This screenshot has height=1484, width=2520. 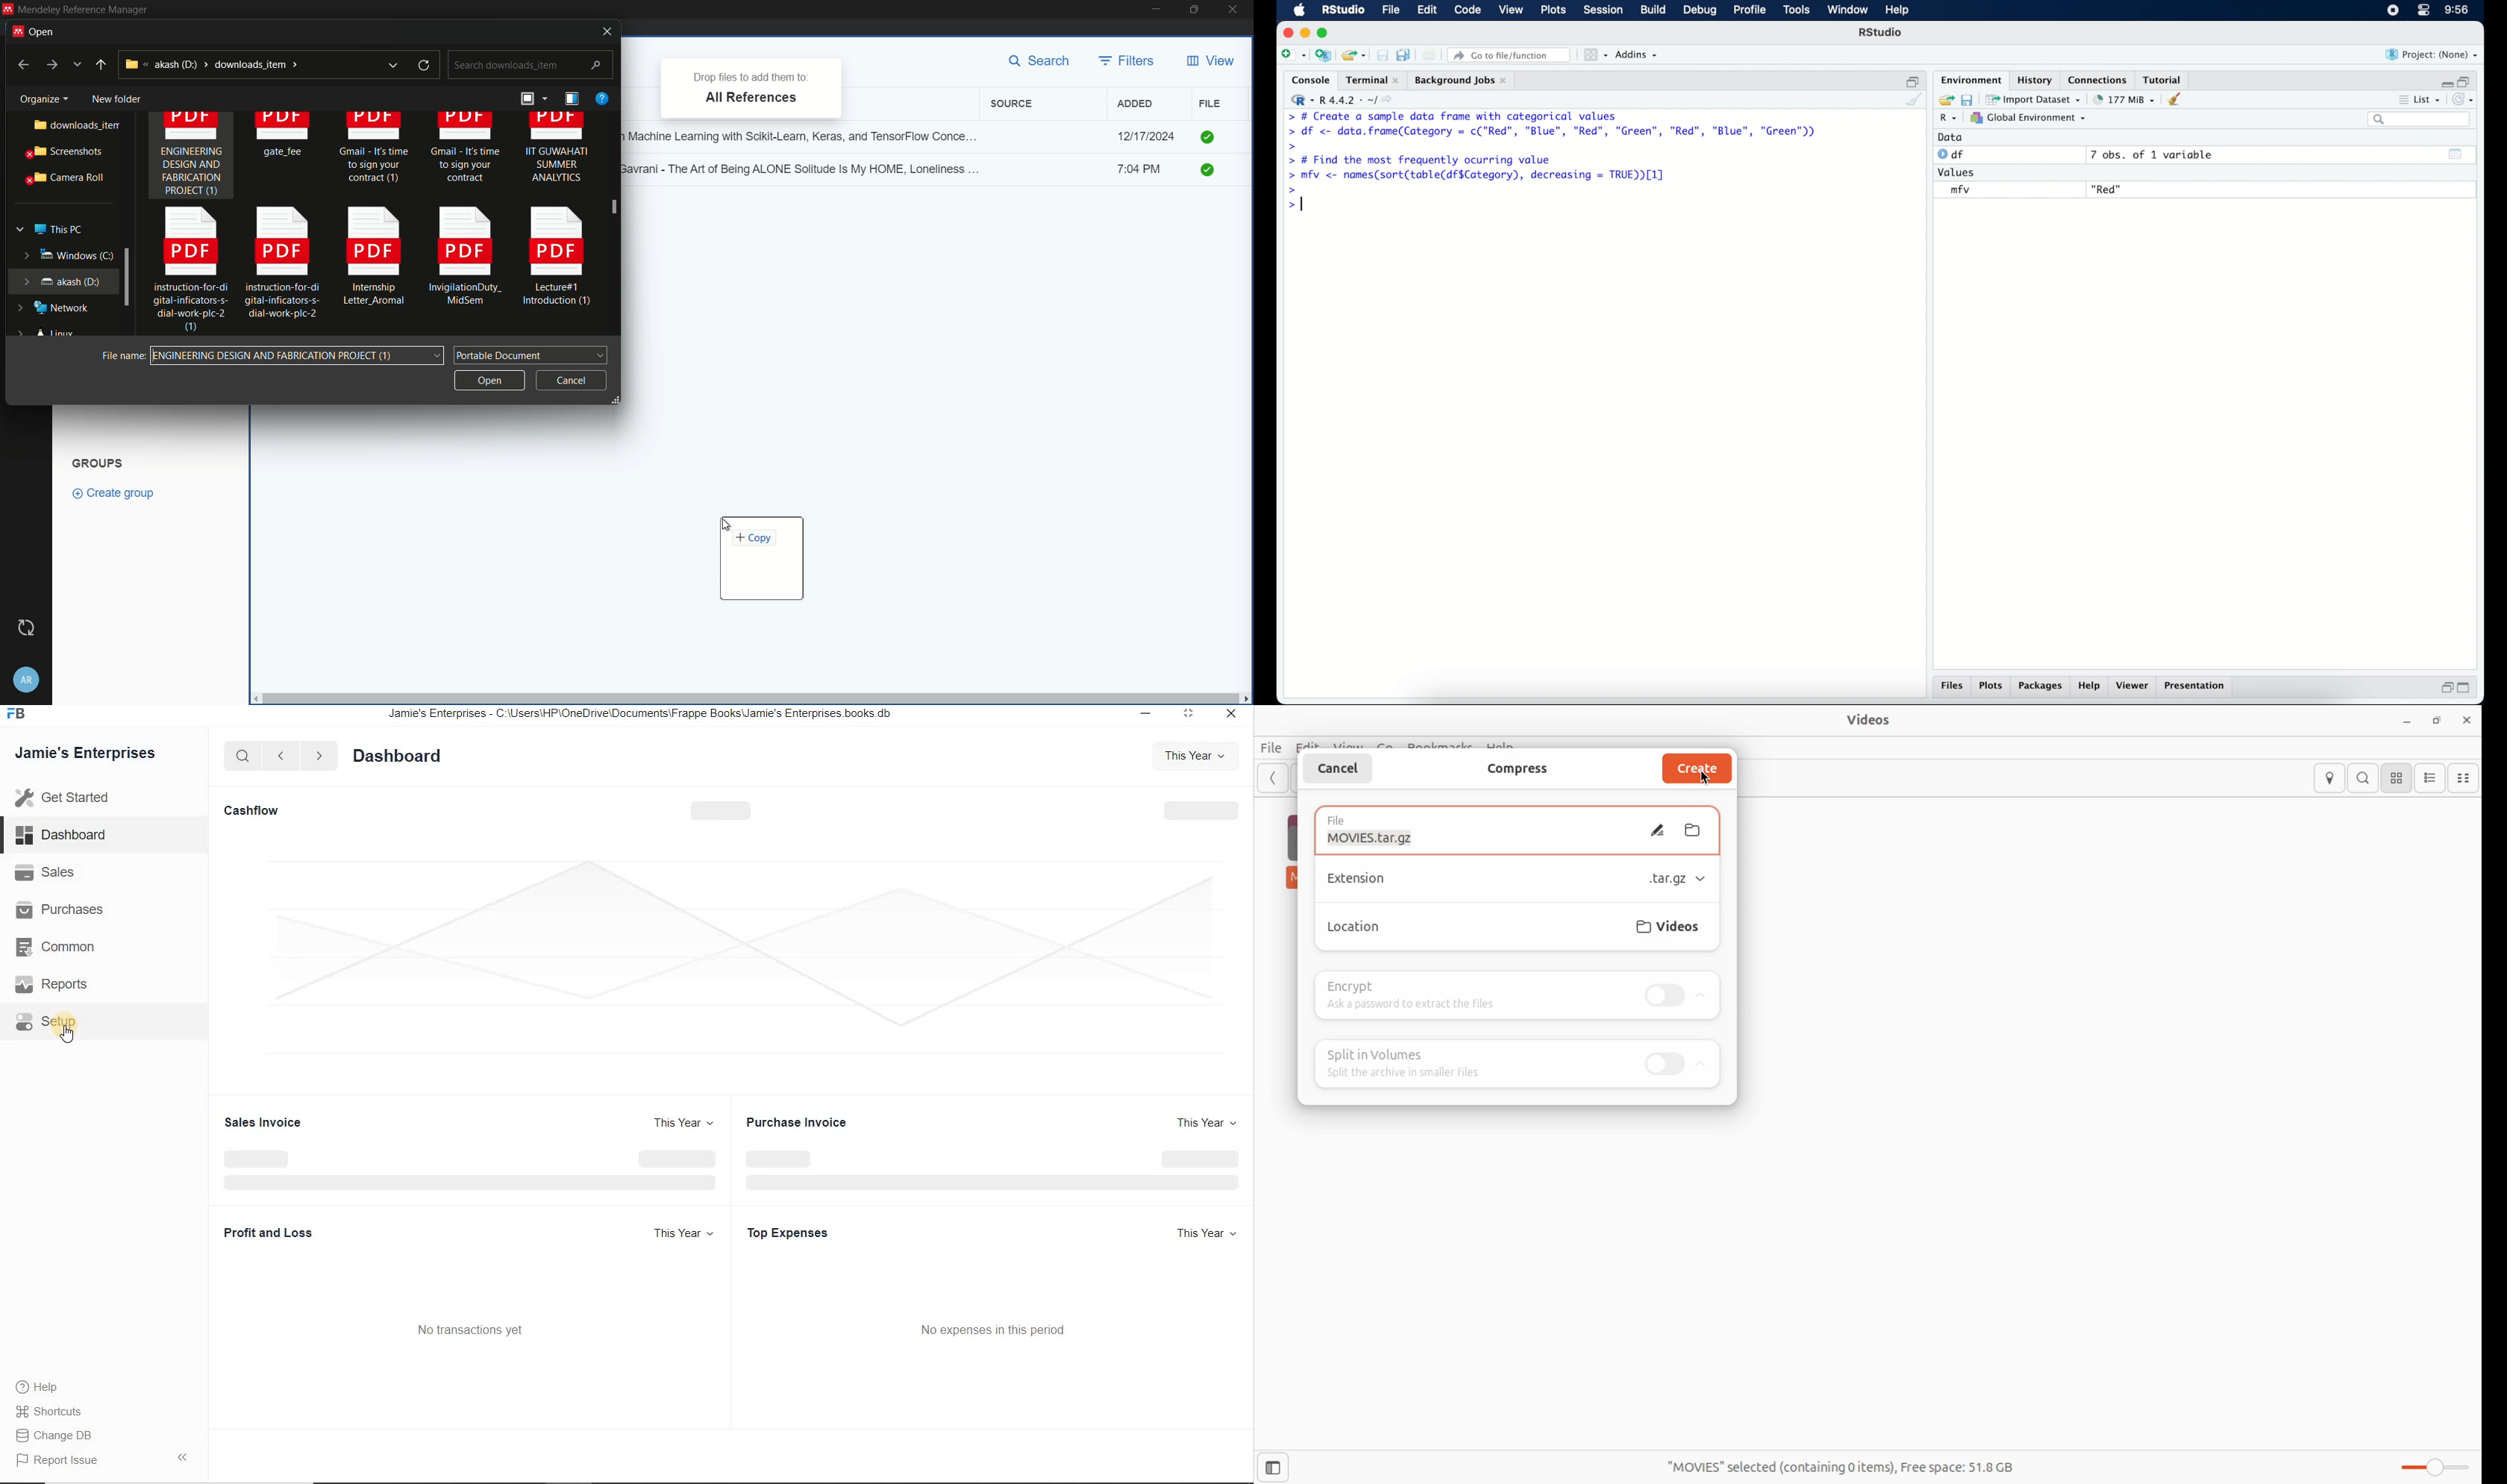 I want to click on gate fee, so click(x=285, y=137).